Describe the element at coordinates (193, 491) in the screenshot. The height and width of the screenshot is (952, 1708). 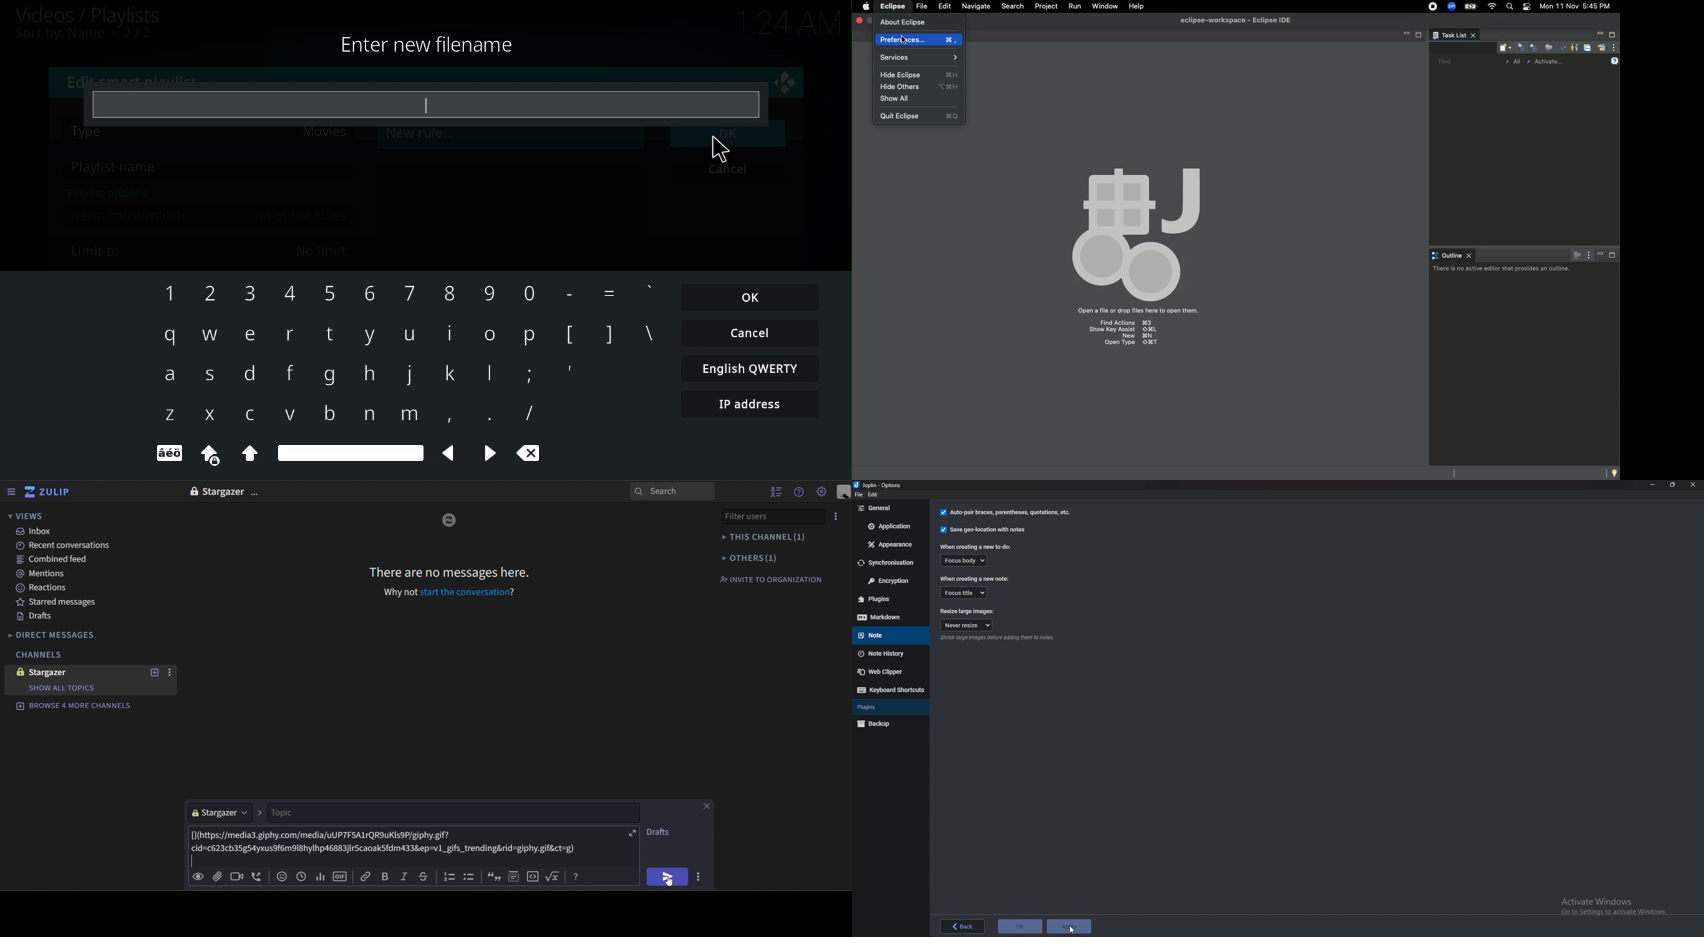
I see `image` at that location.